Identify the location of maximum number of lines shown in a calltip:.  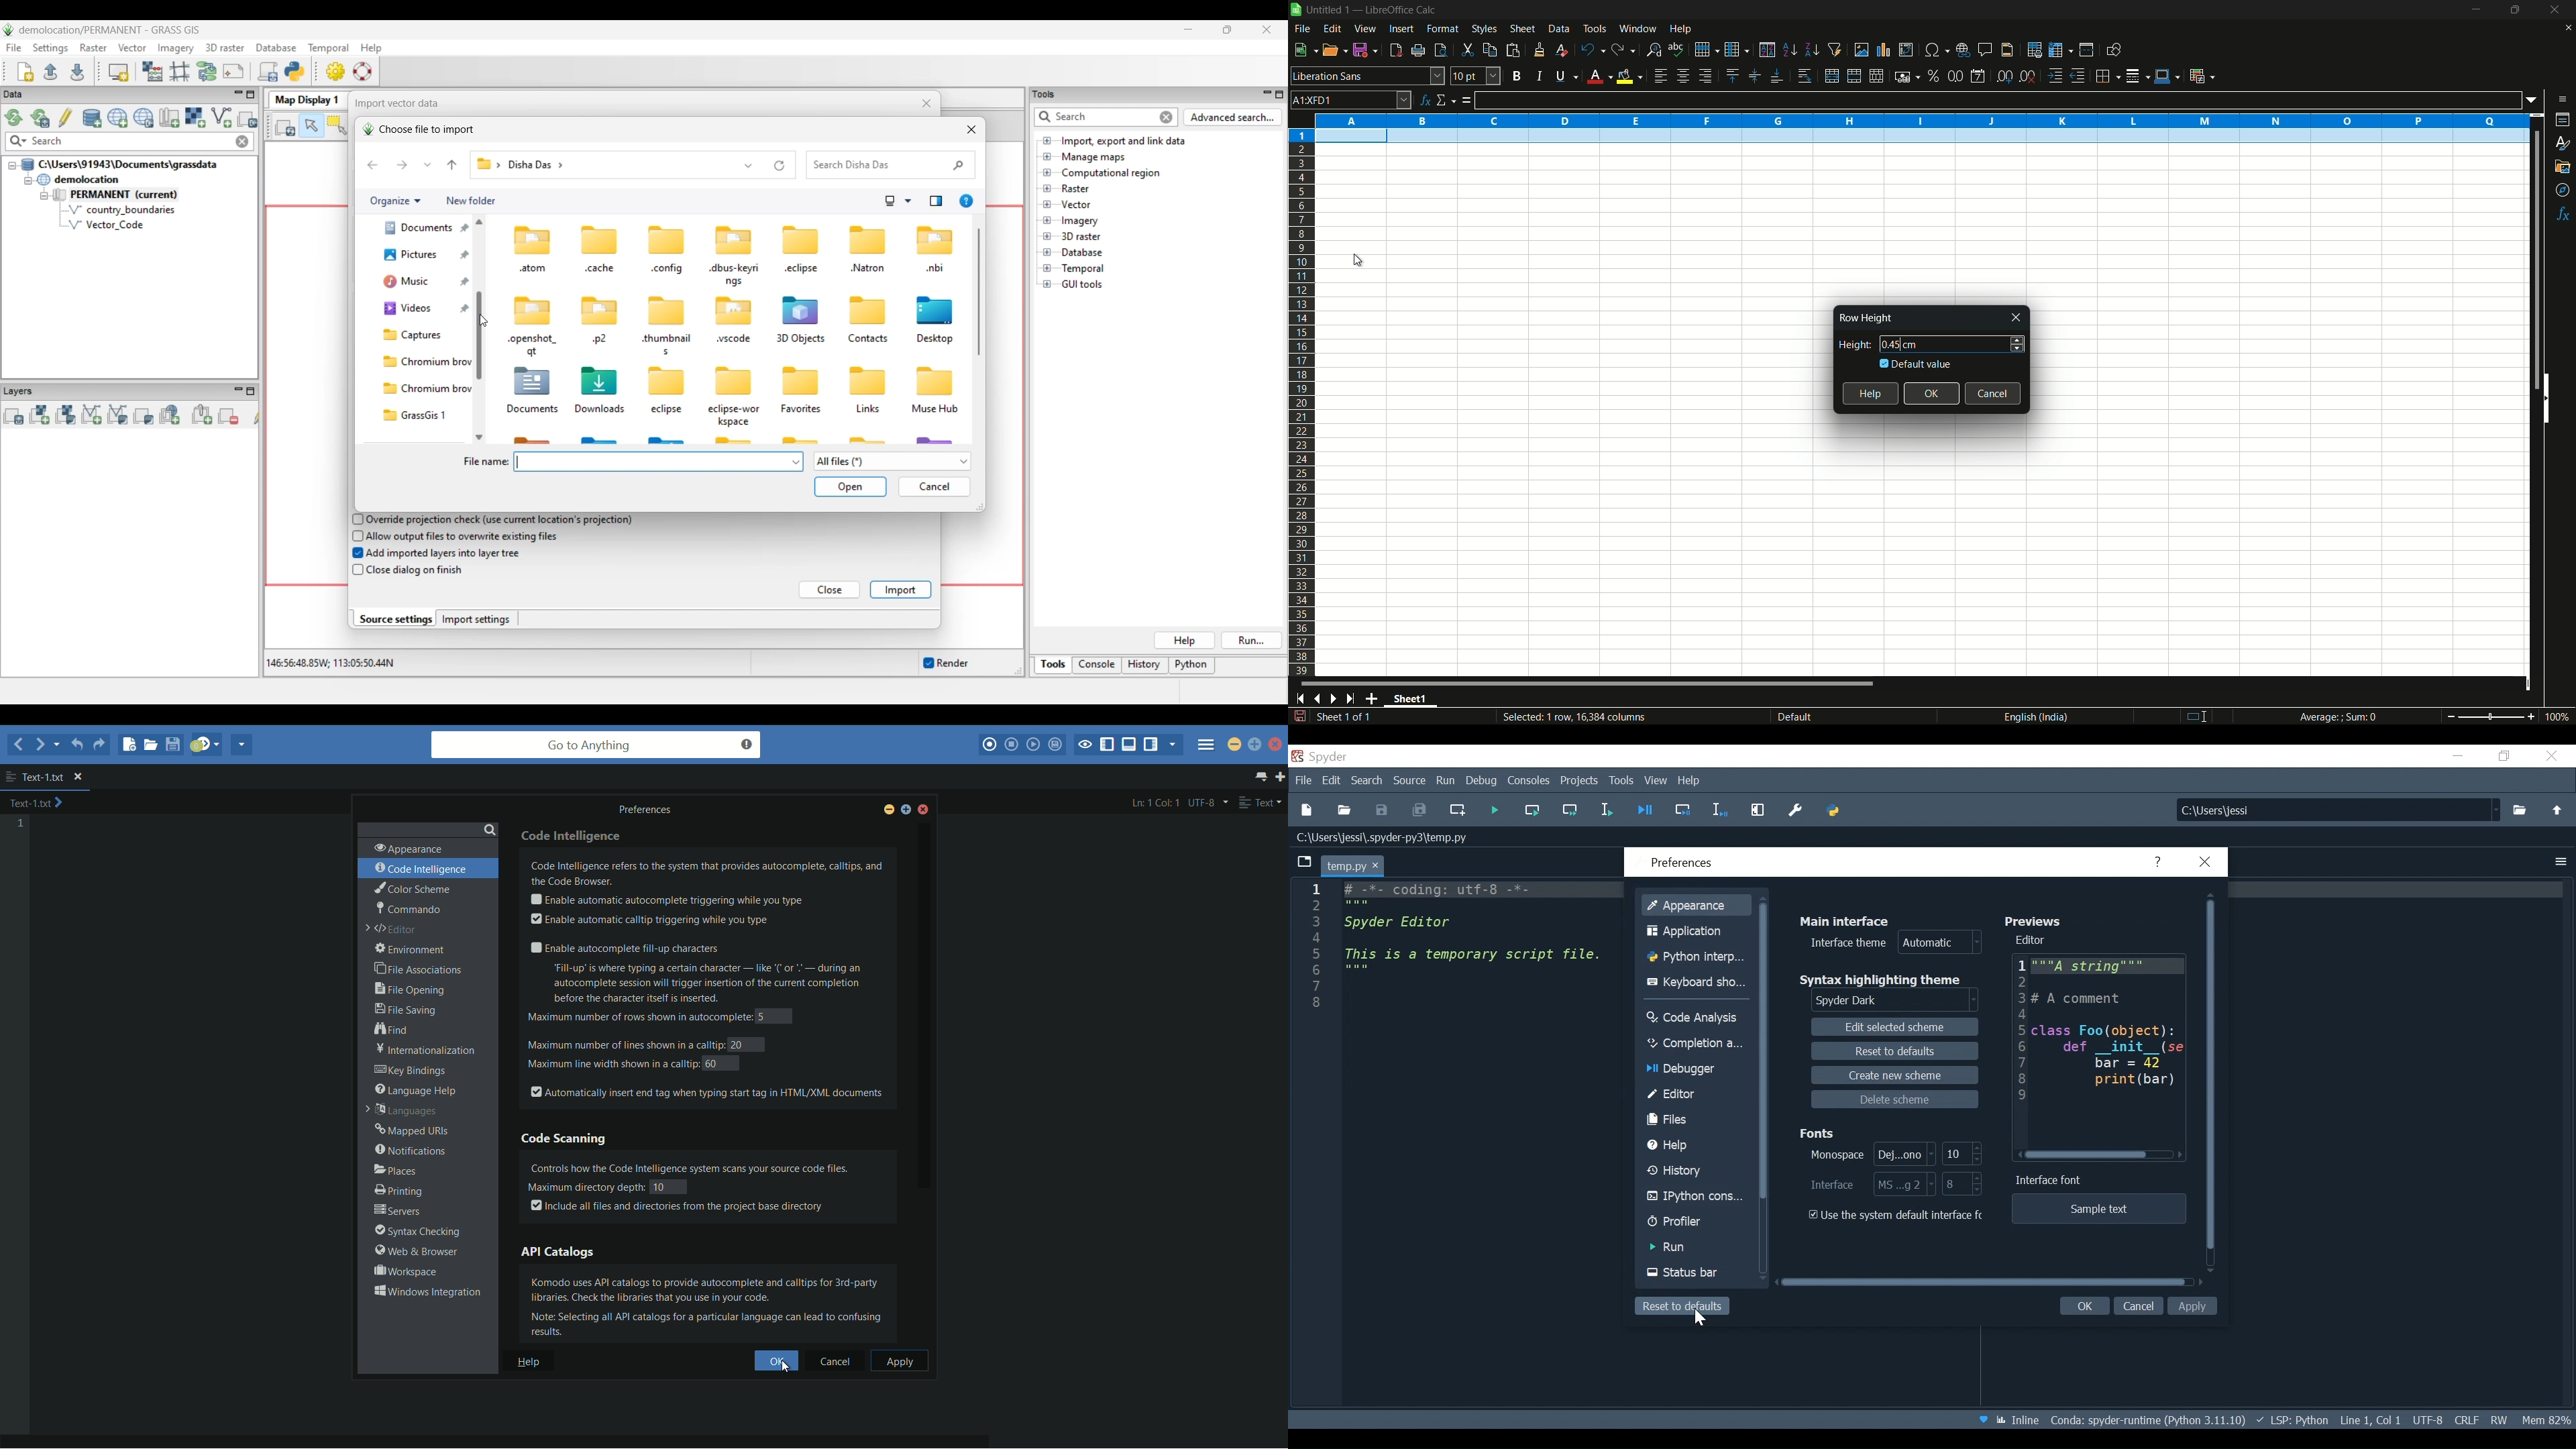
(625, 1043).